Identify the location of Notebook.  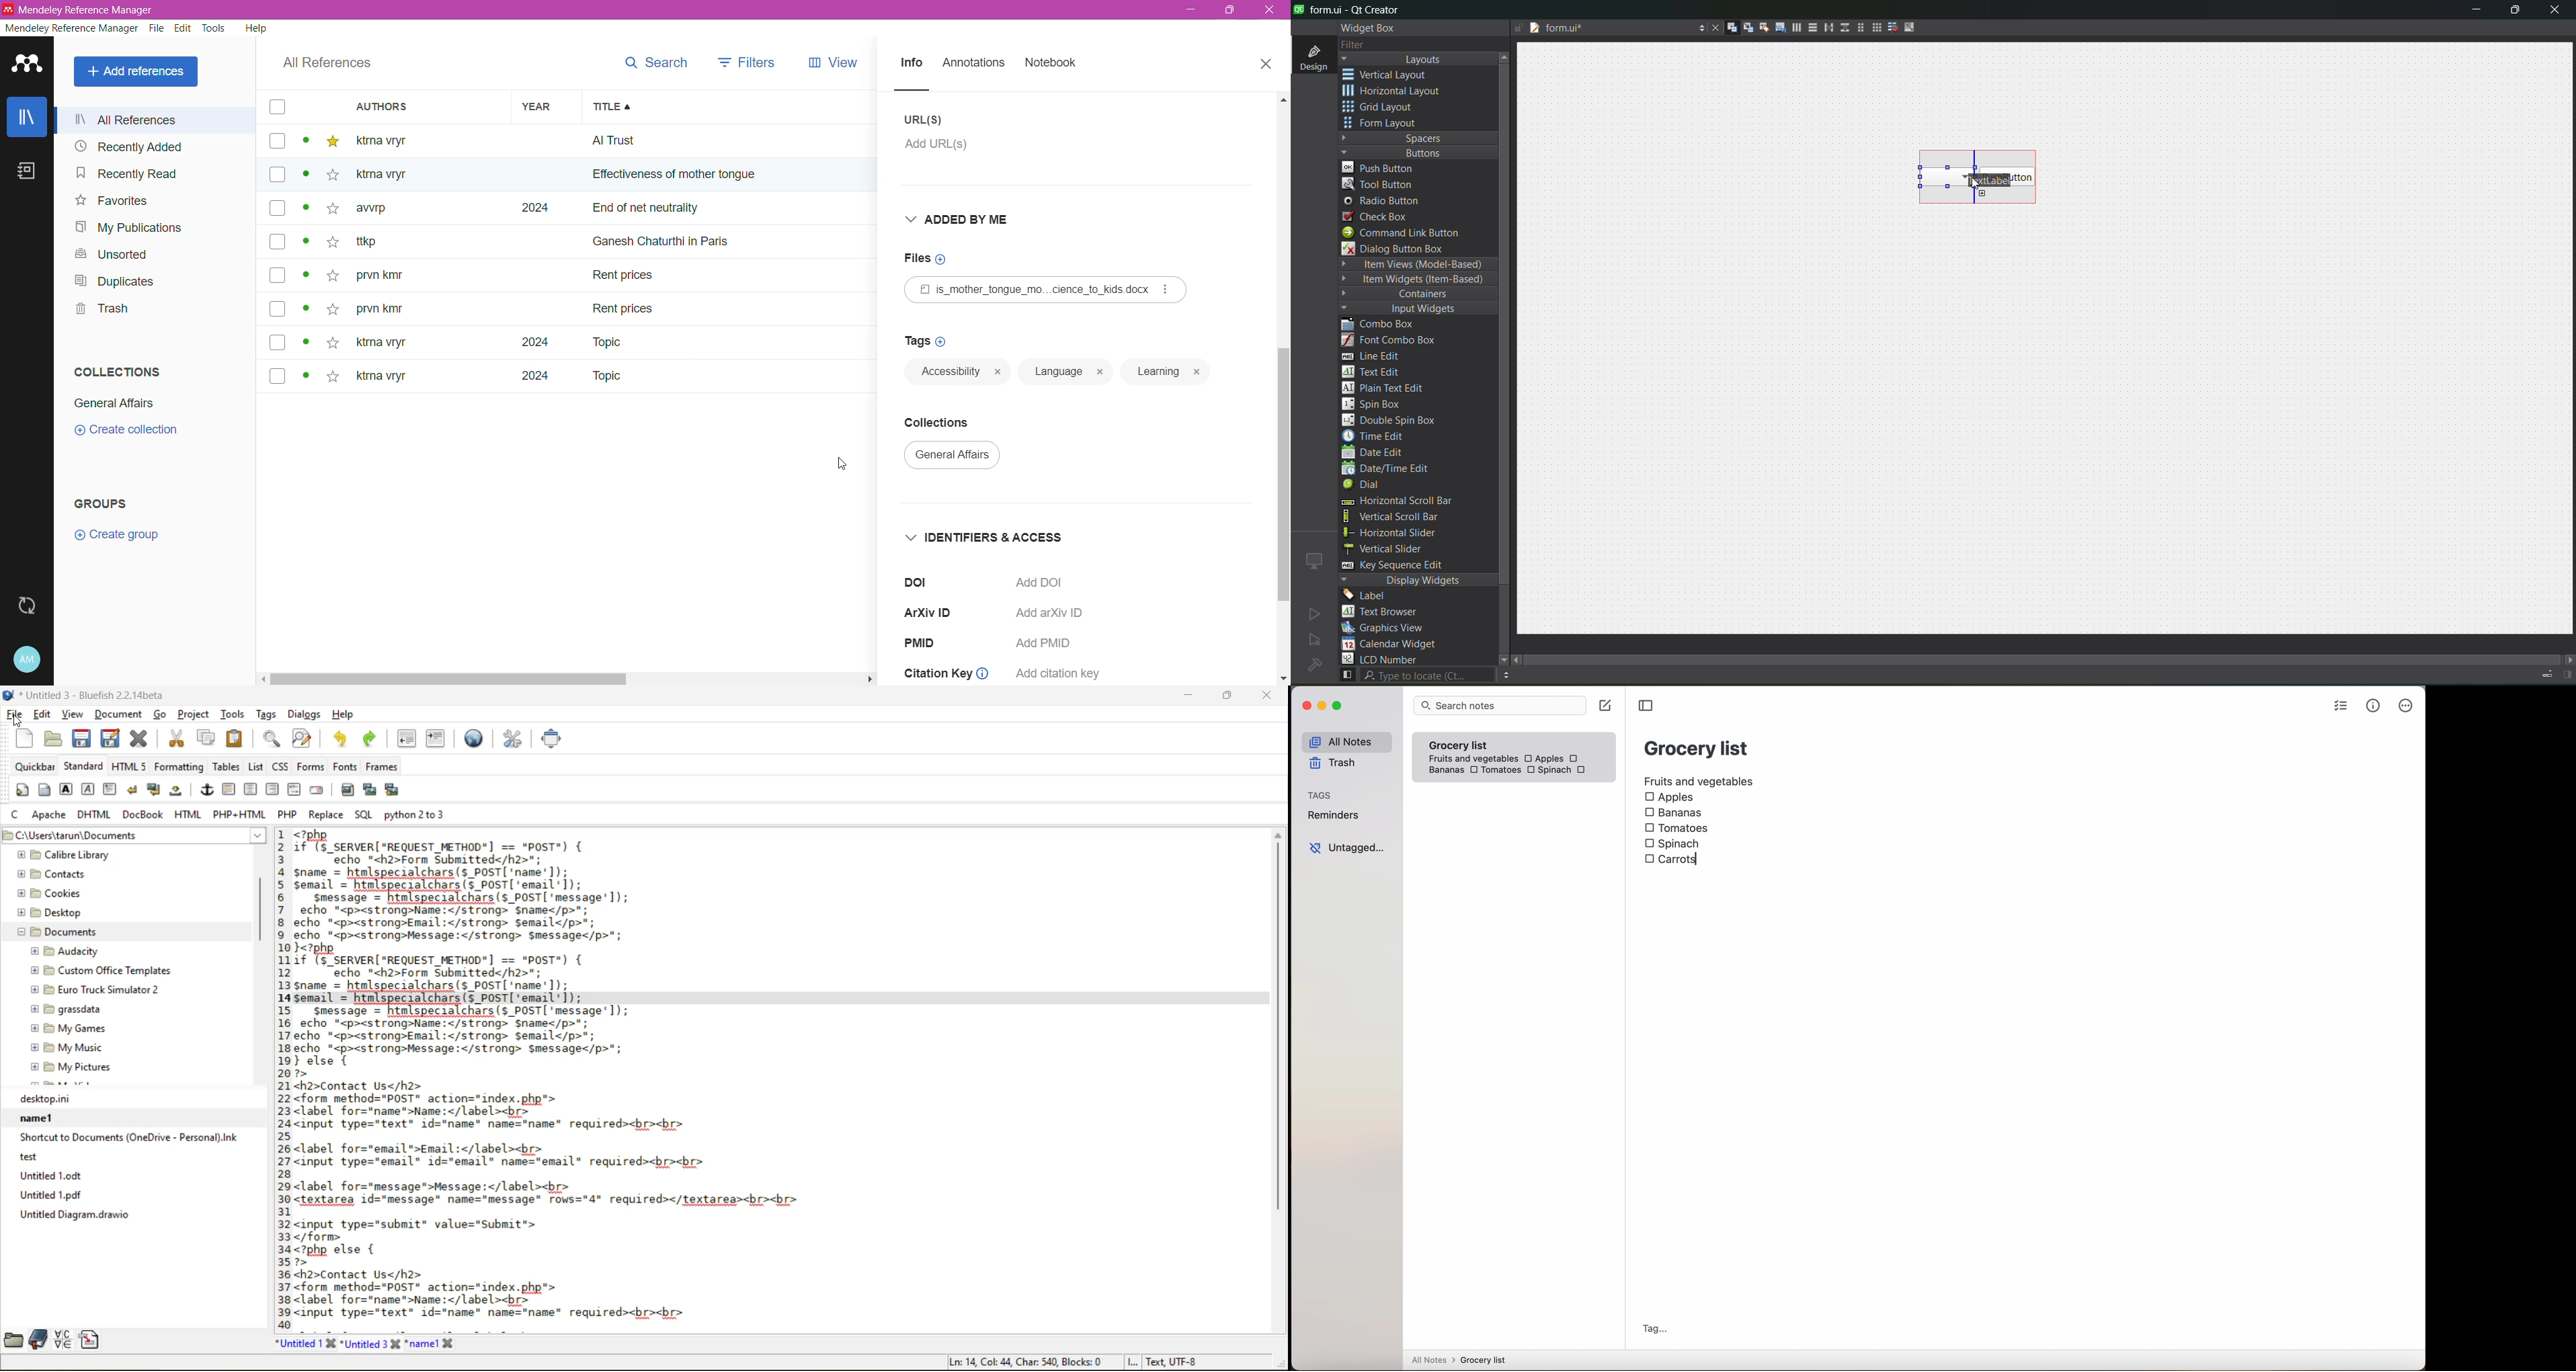
(27, 171).